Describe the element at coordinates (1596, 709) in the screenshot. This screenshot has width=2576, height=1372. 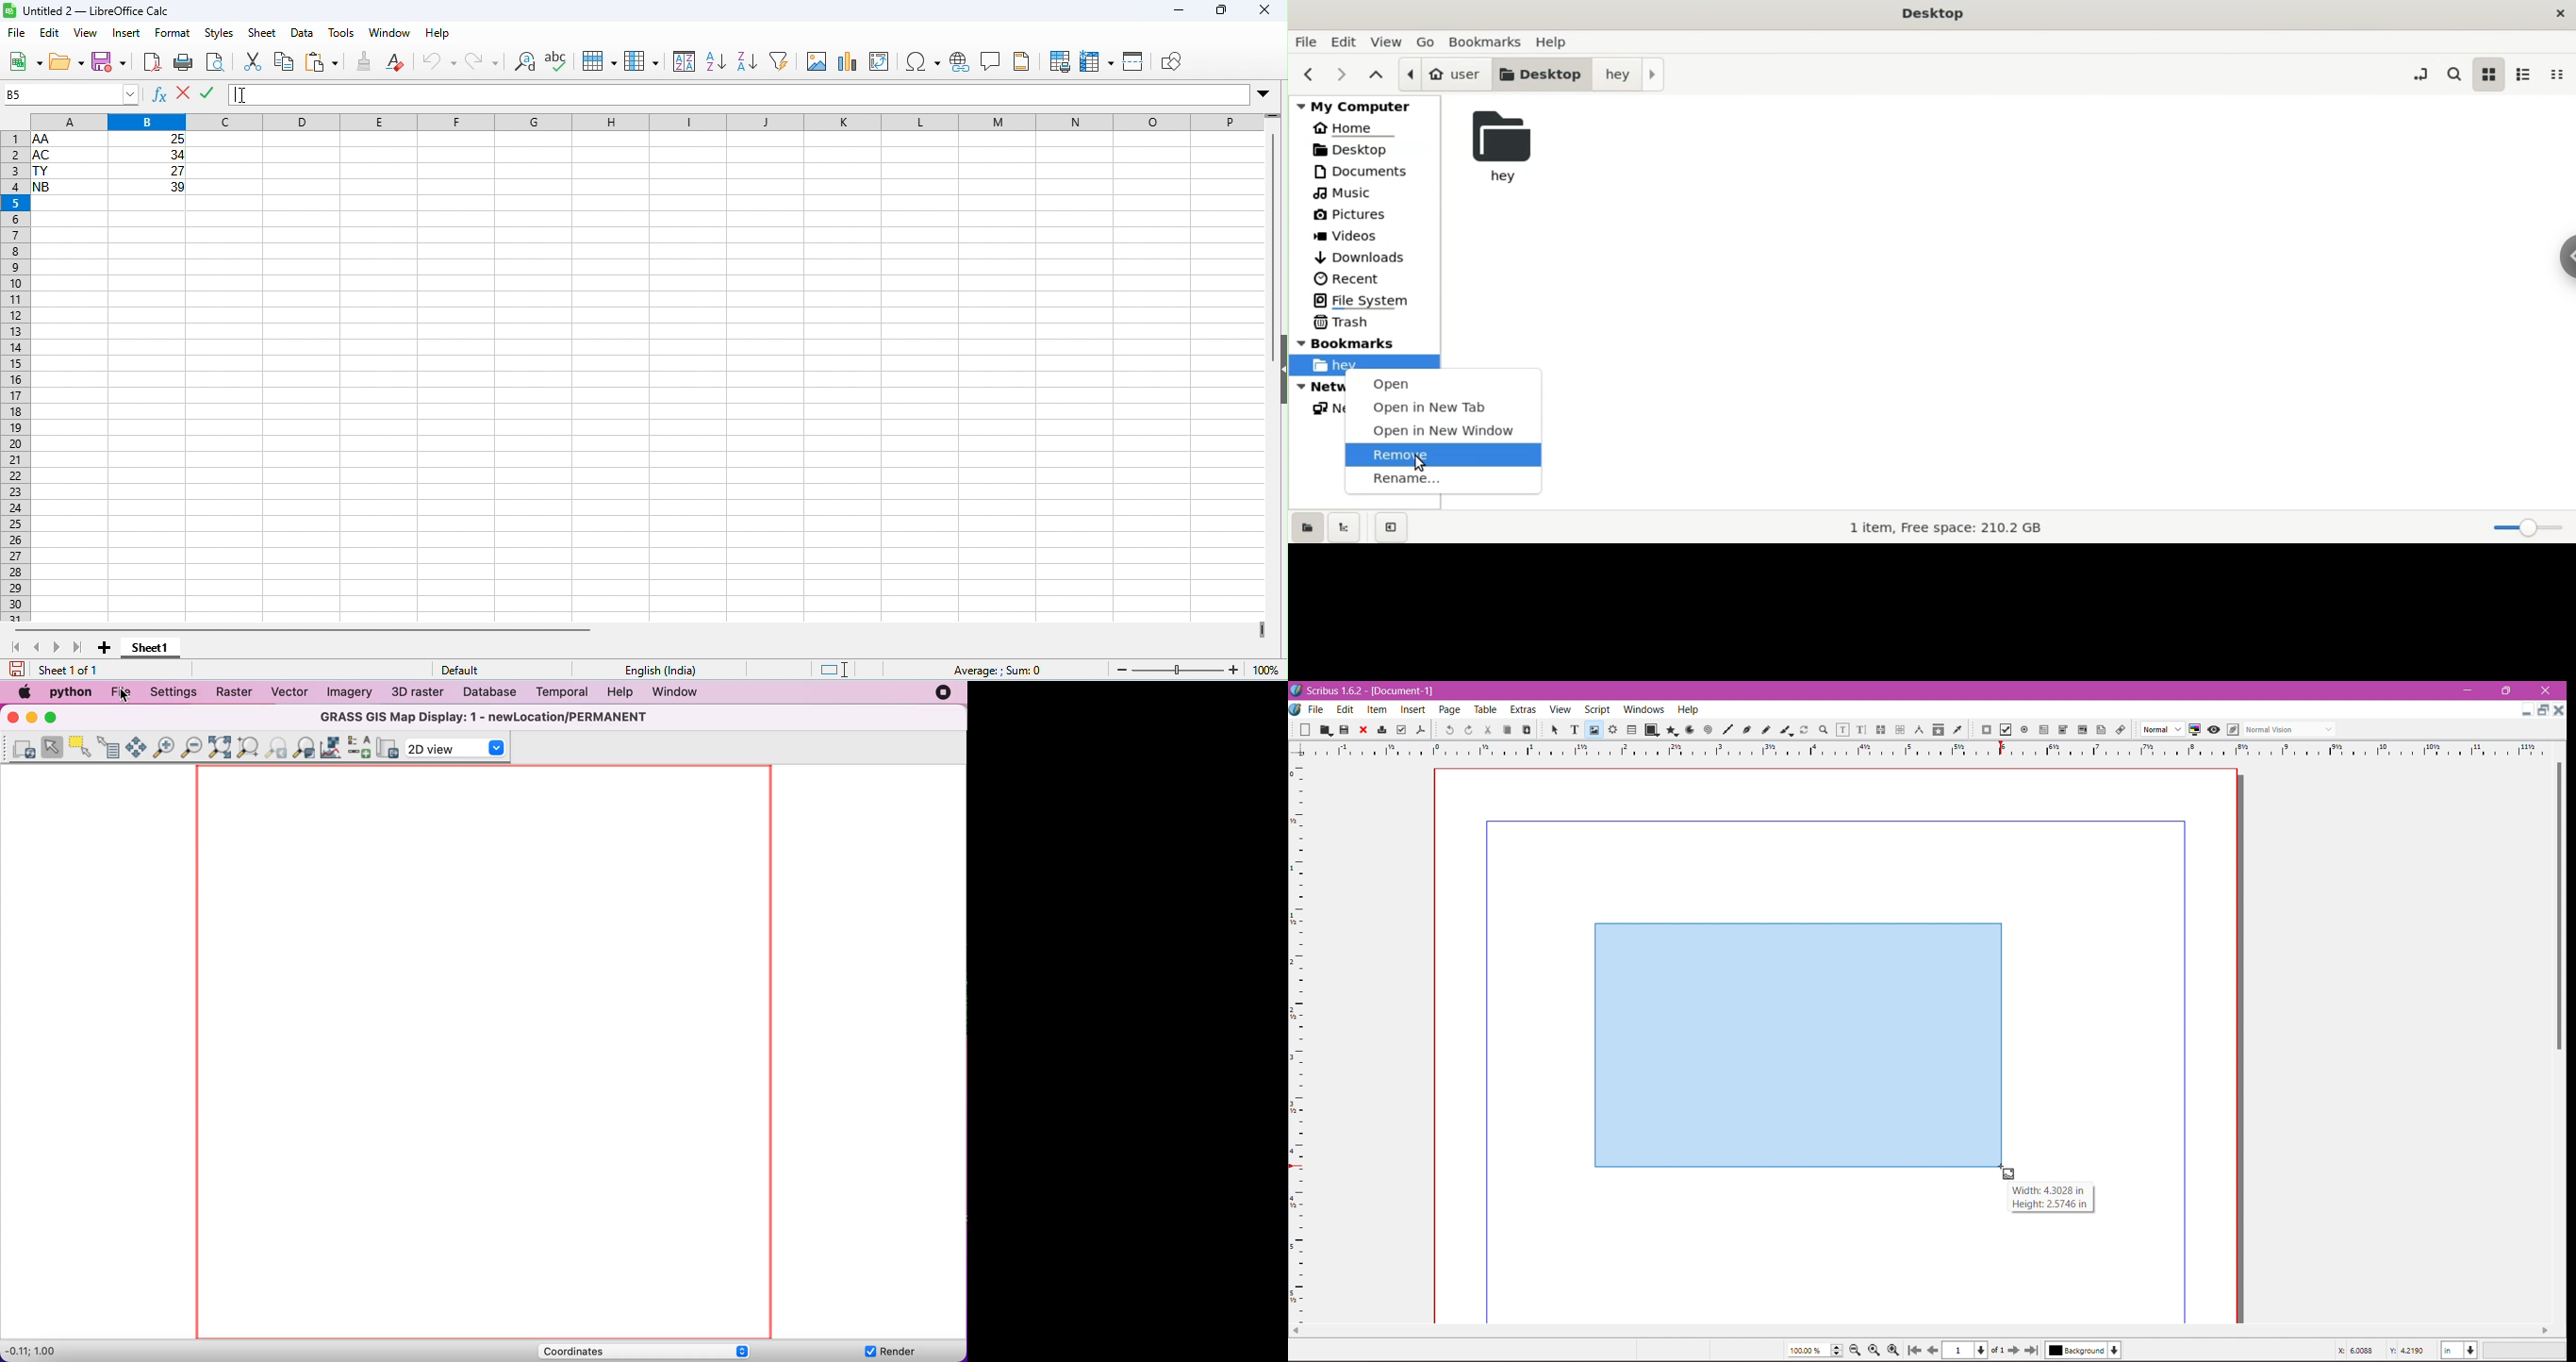
I see `Script` at that location.